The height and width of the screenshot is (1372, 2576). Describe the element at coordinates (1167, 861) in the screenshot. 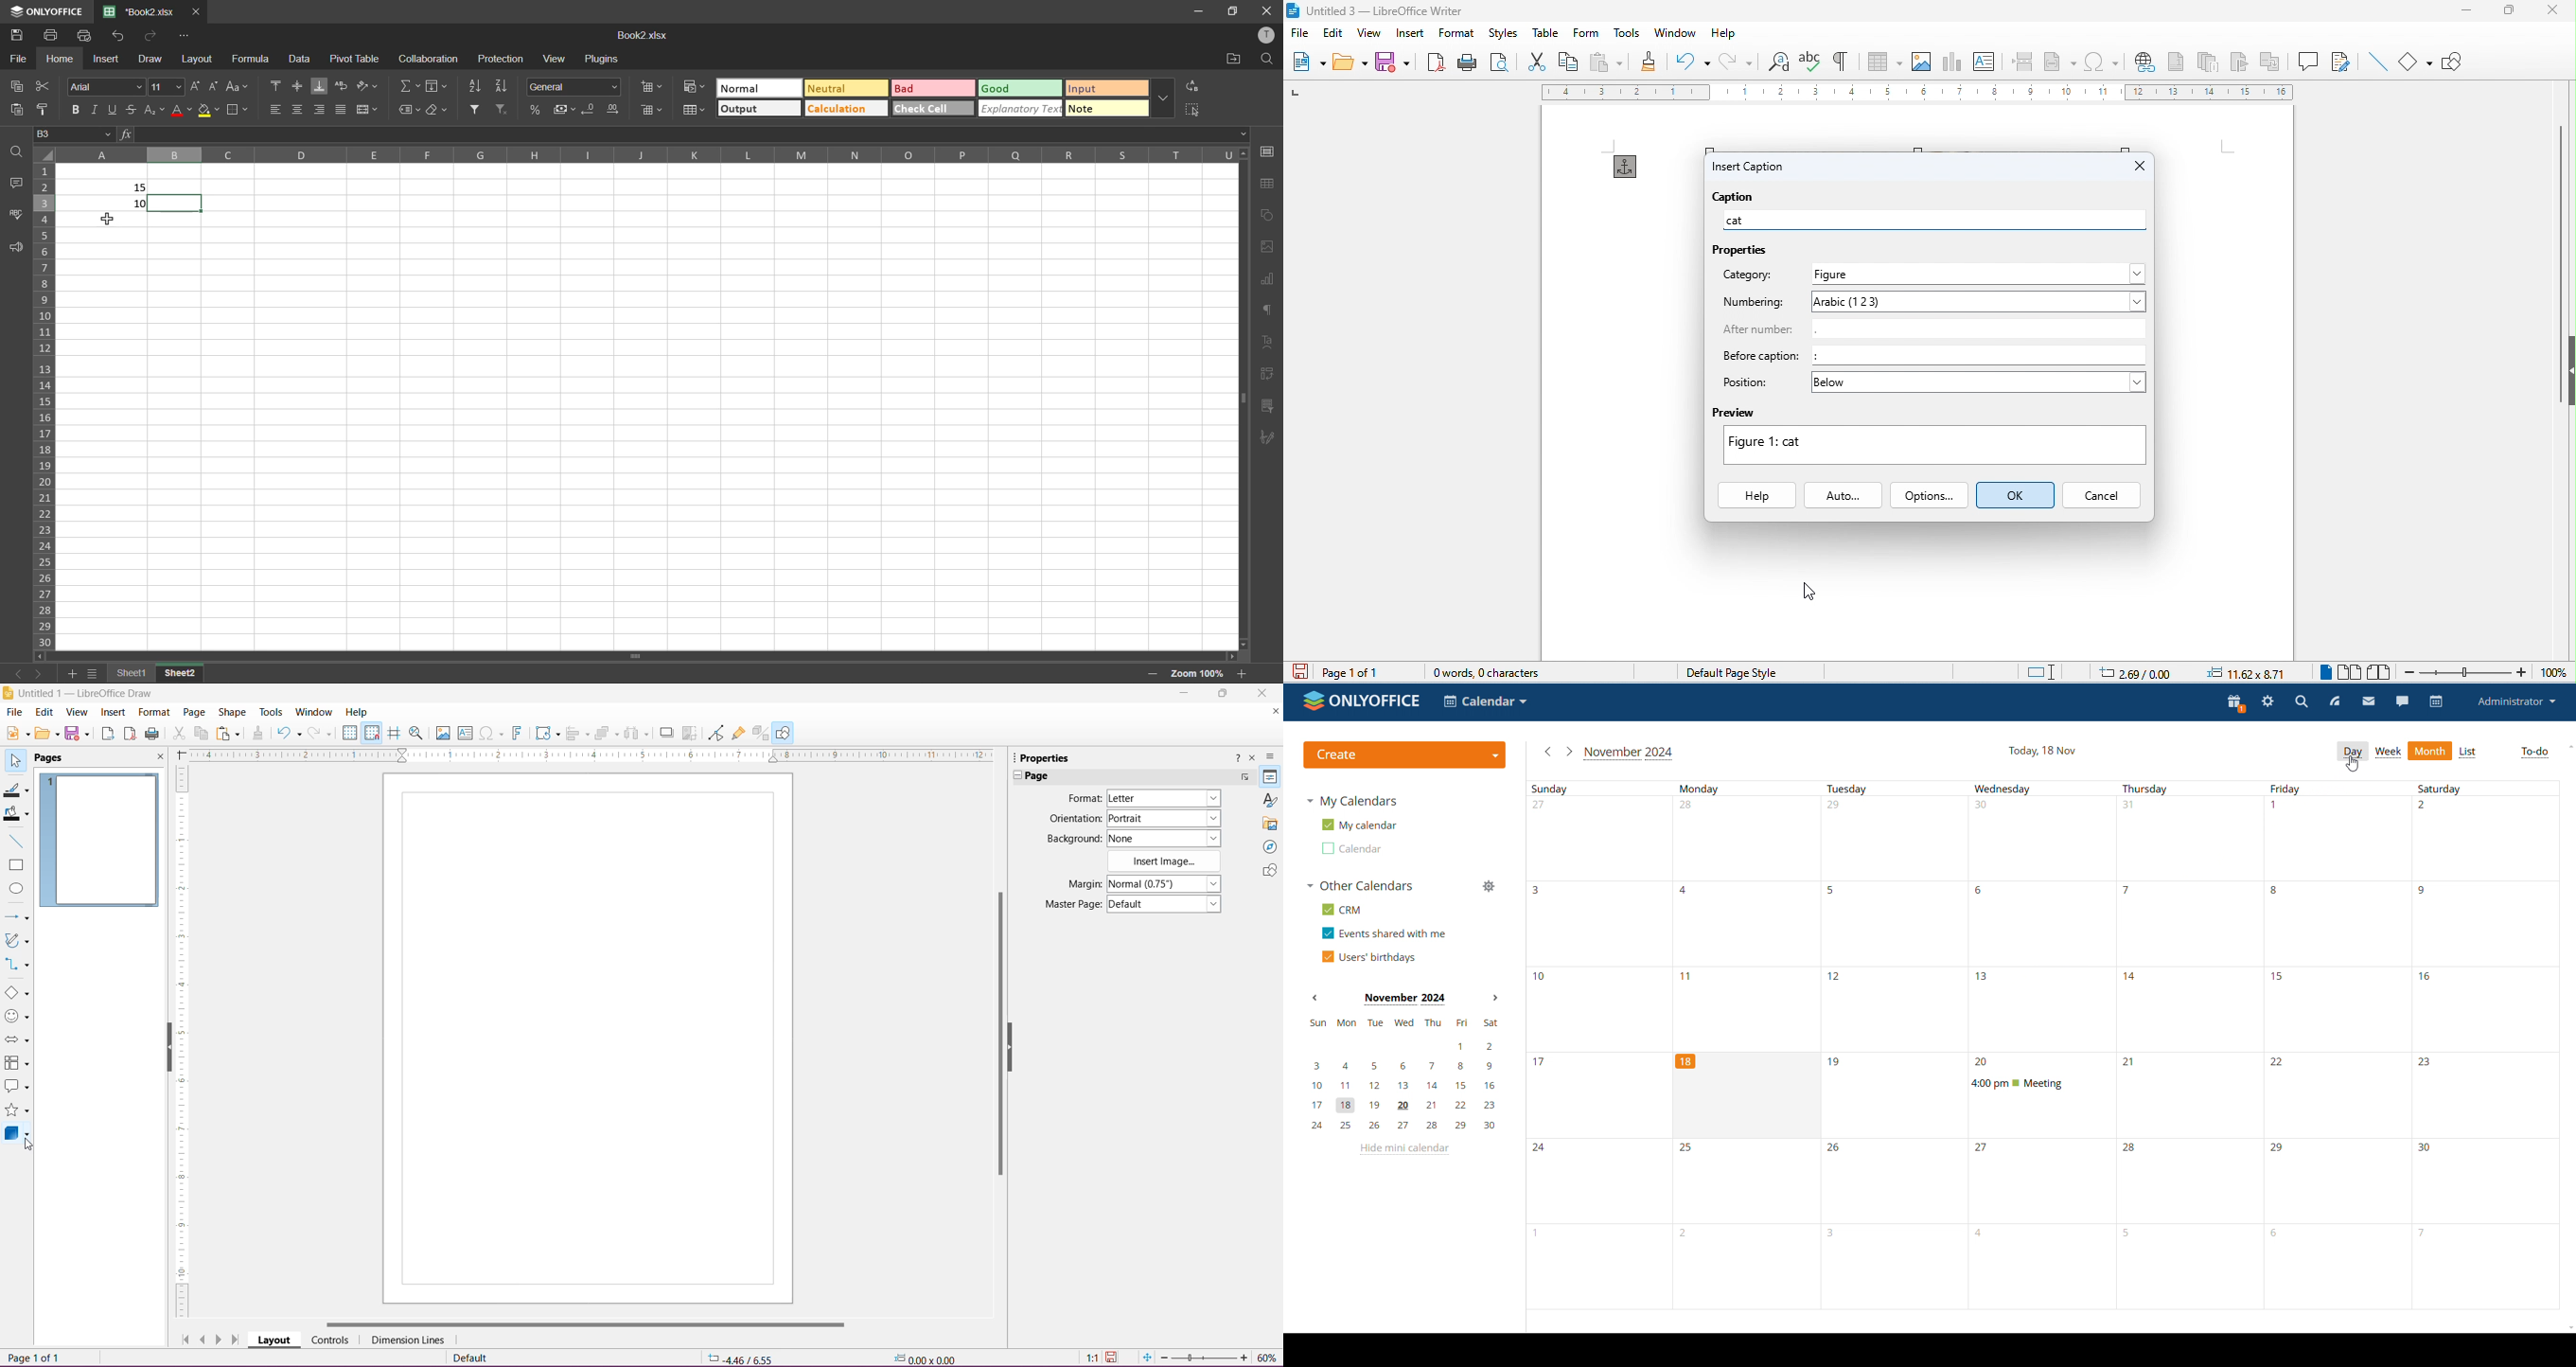

I see `Insert Image` at that location.